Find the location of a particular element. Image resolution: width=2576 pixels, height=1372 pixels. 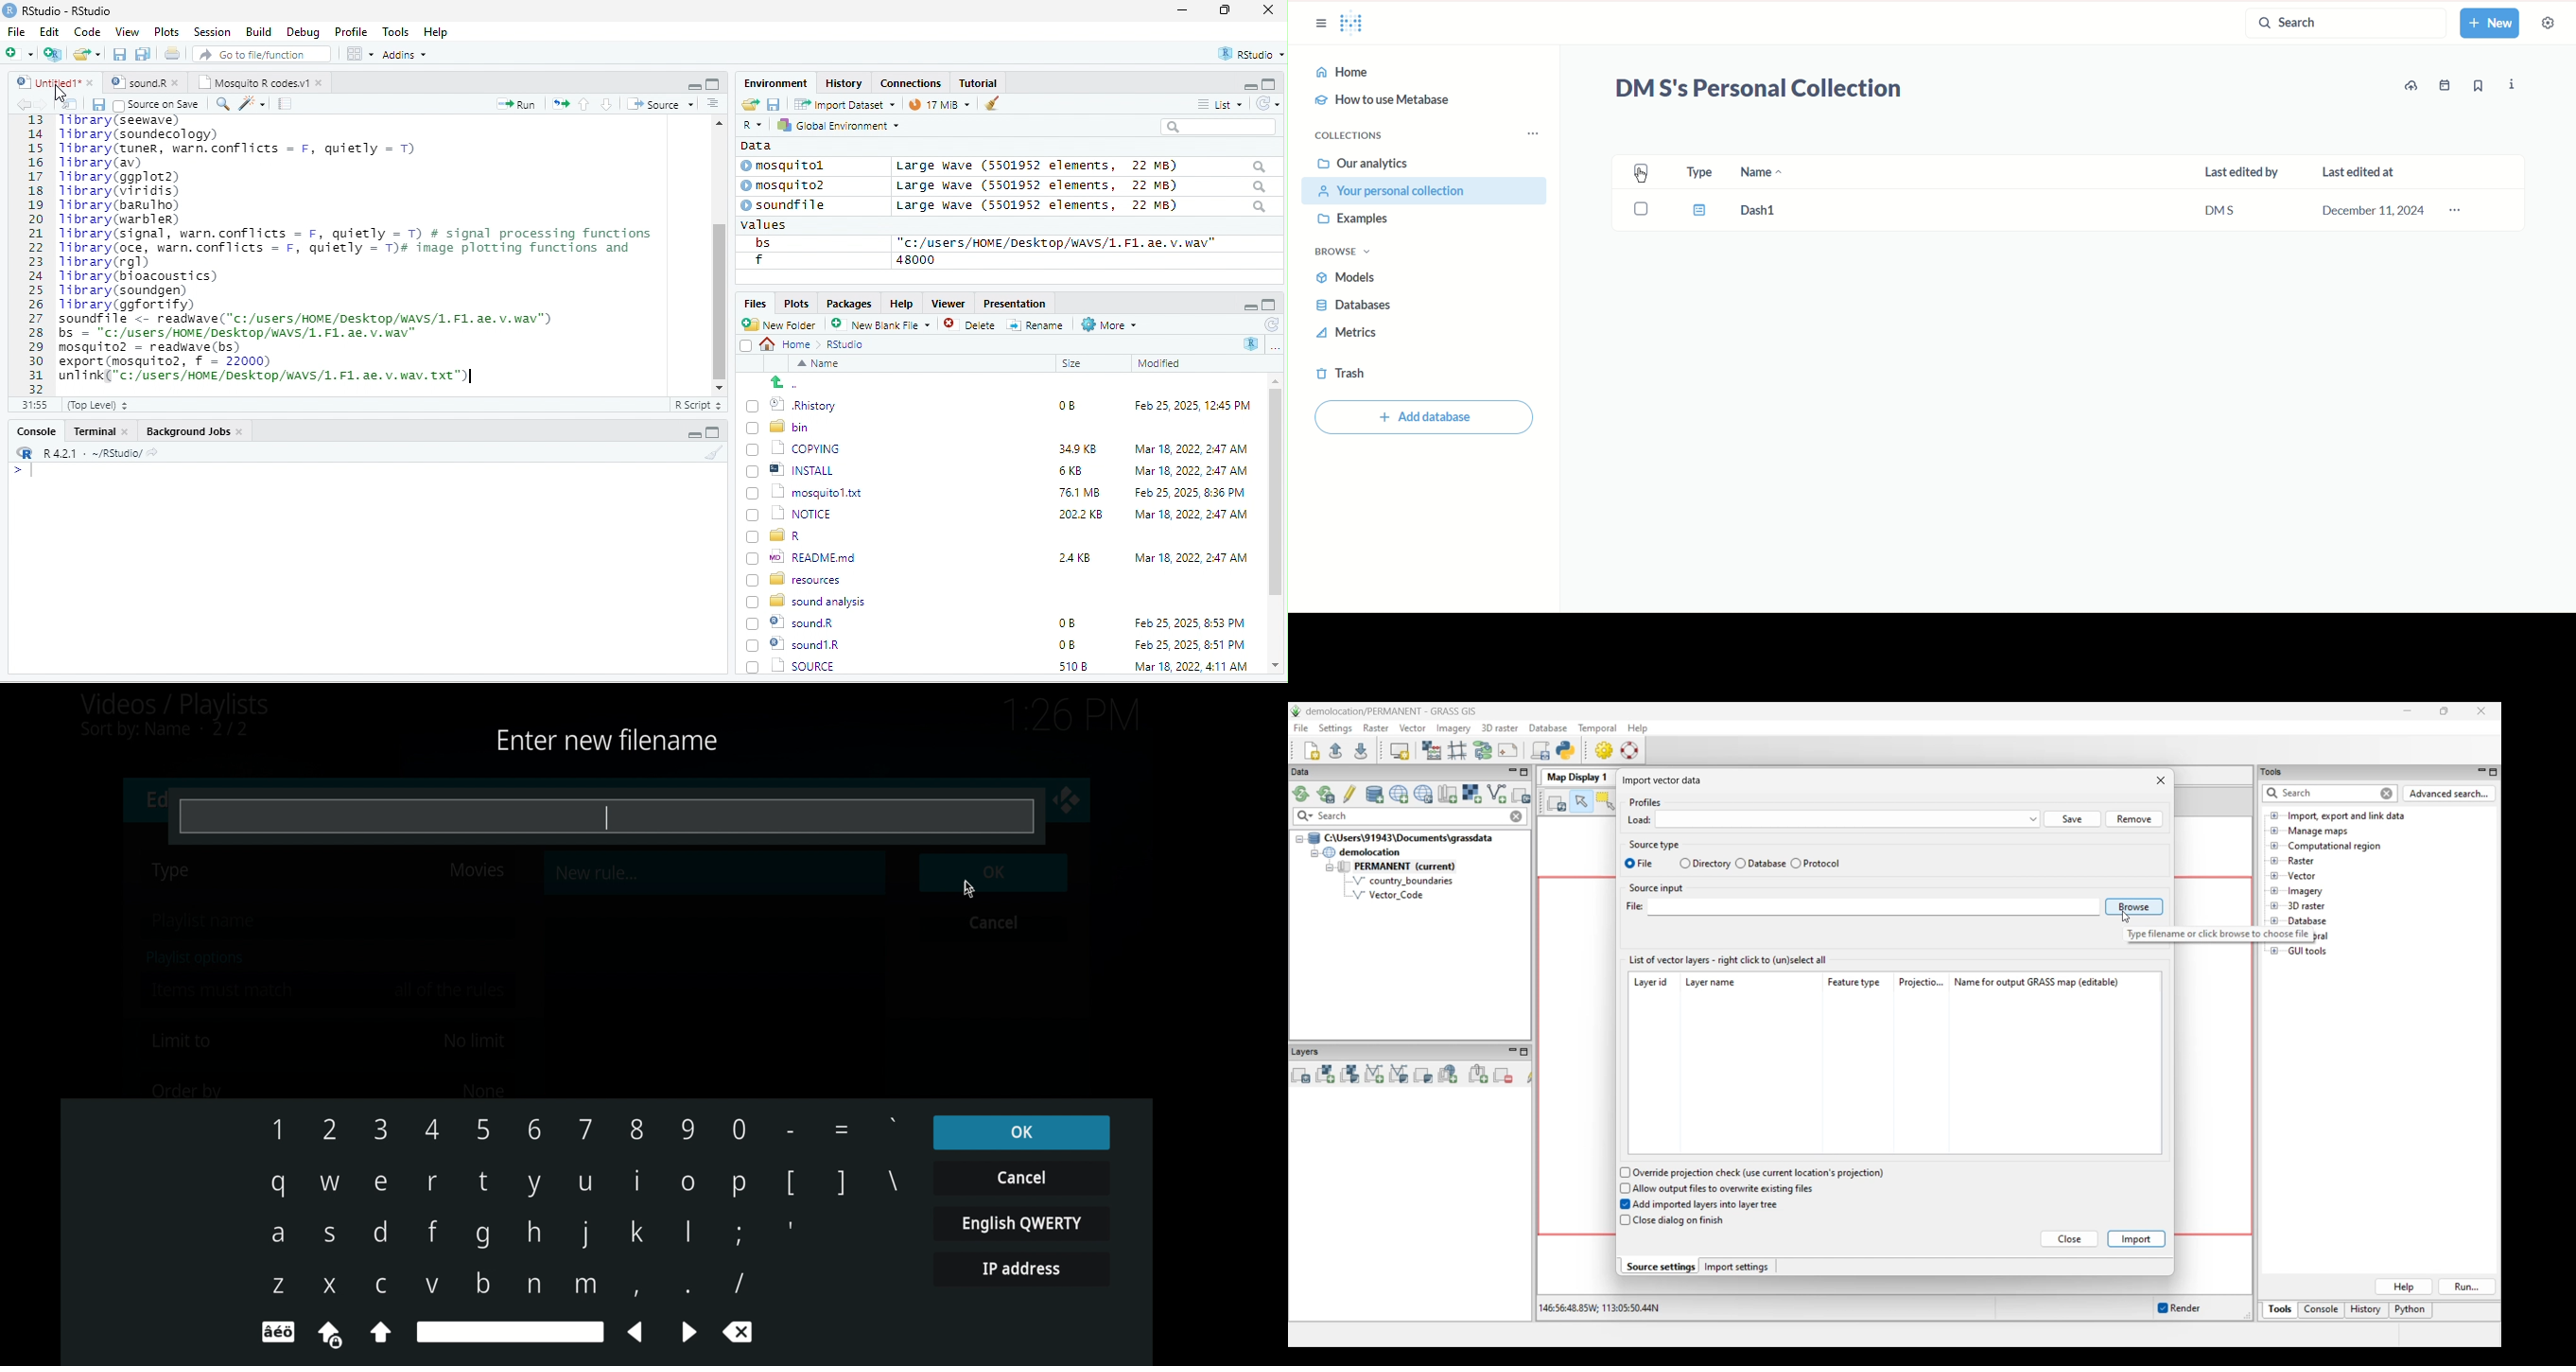

9 mb is located at coordinates (939, 106).